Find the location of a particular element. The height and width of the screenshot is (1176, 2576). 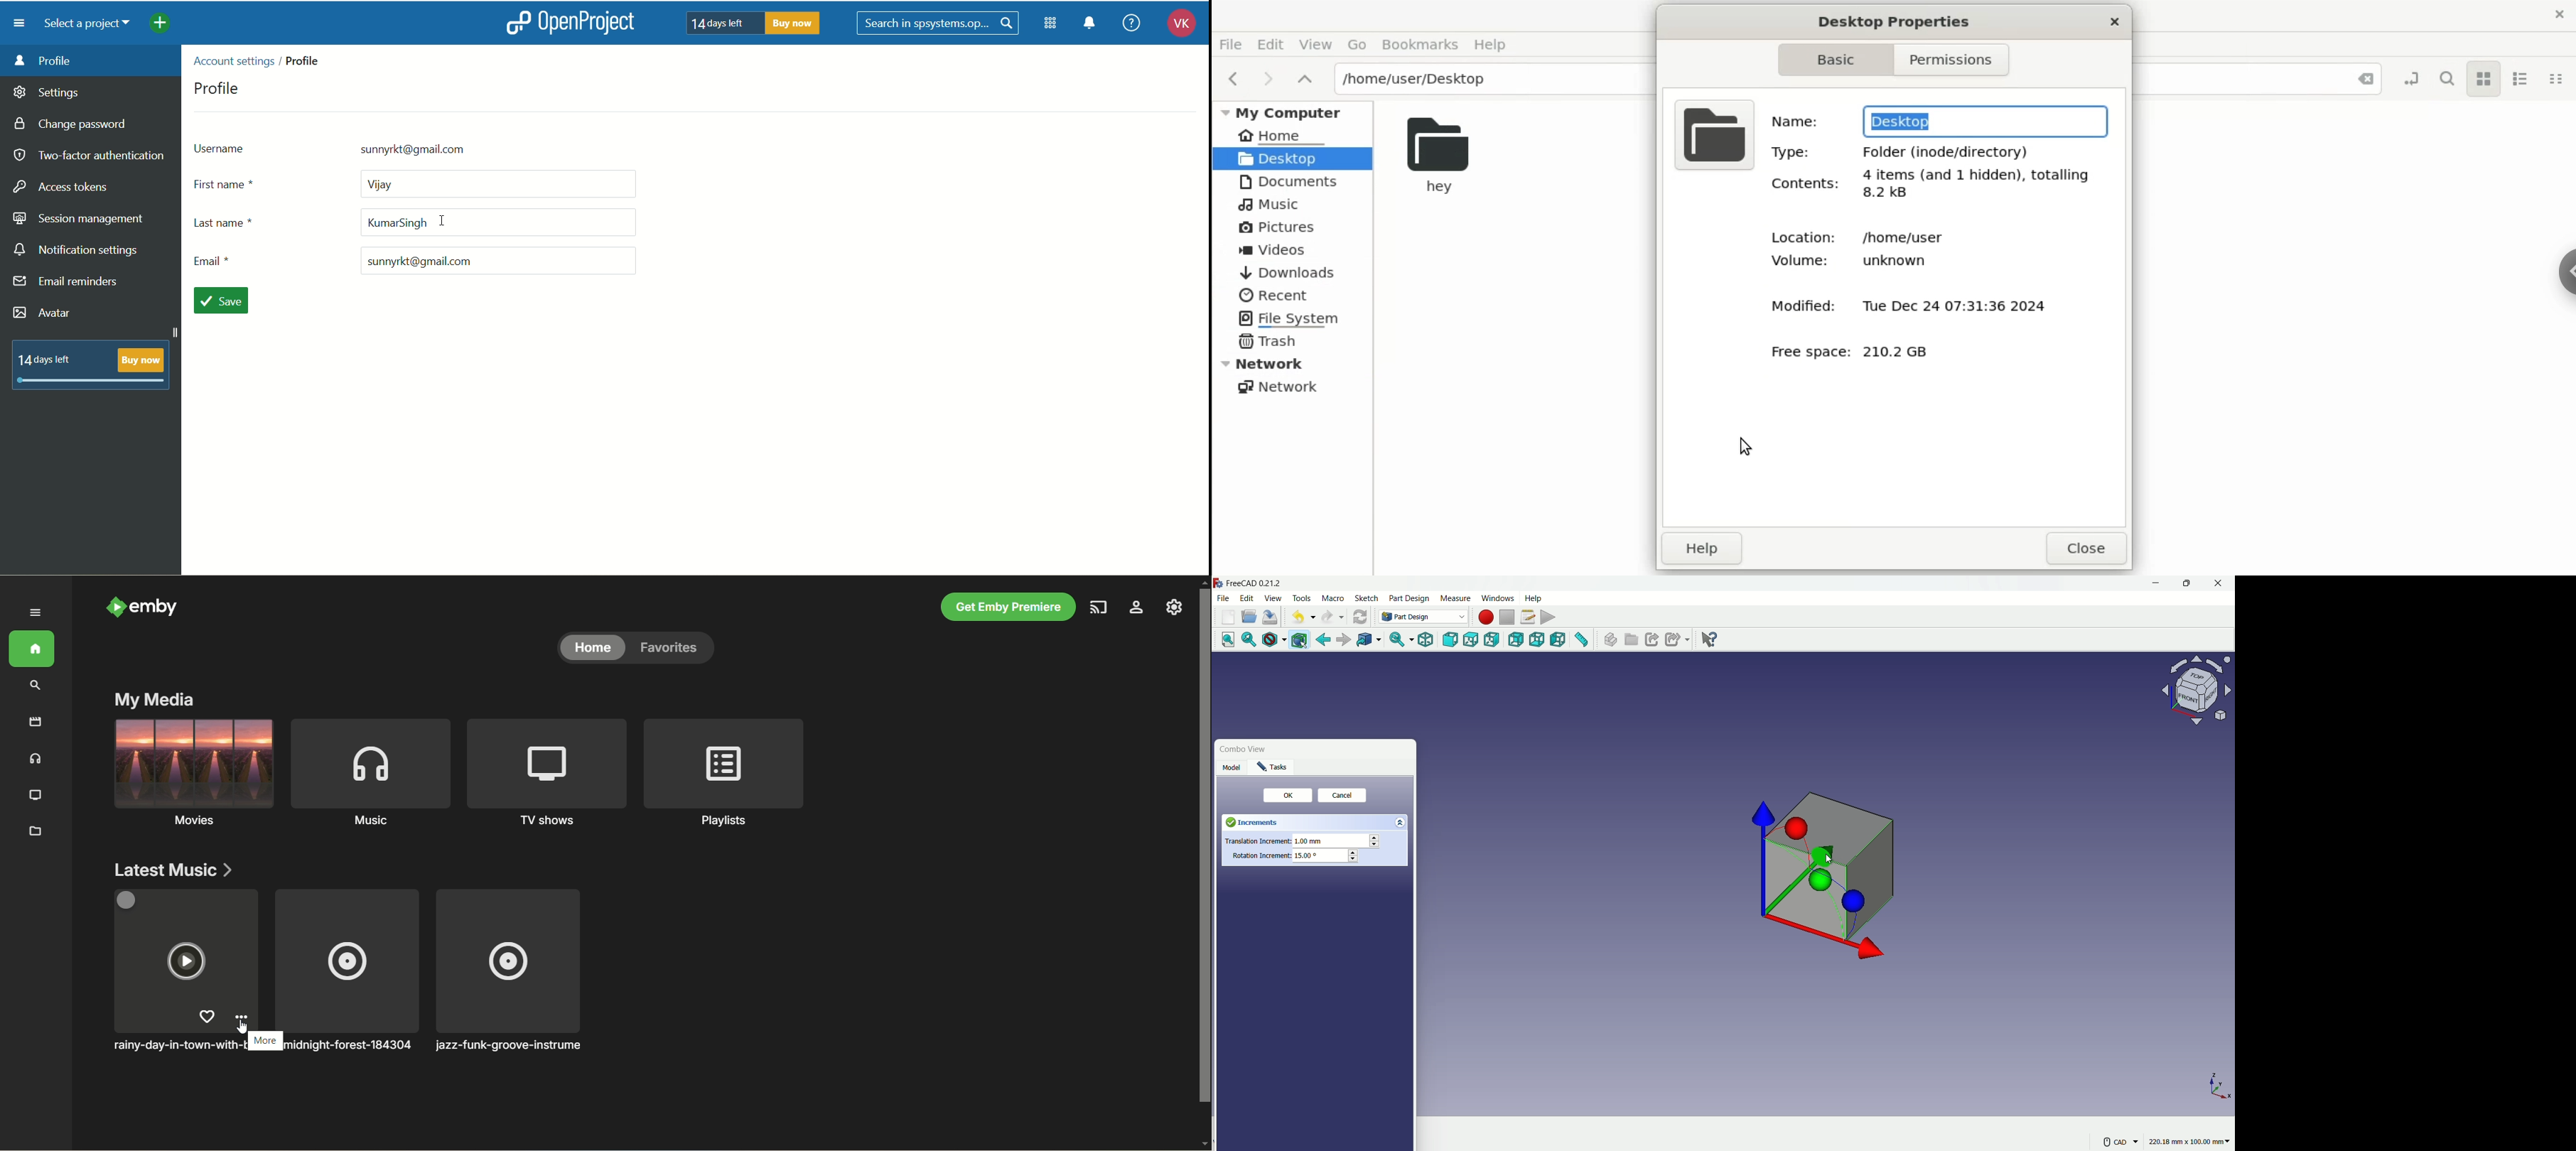

Rotation Increment: is located at coordinates (1261, 856).